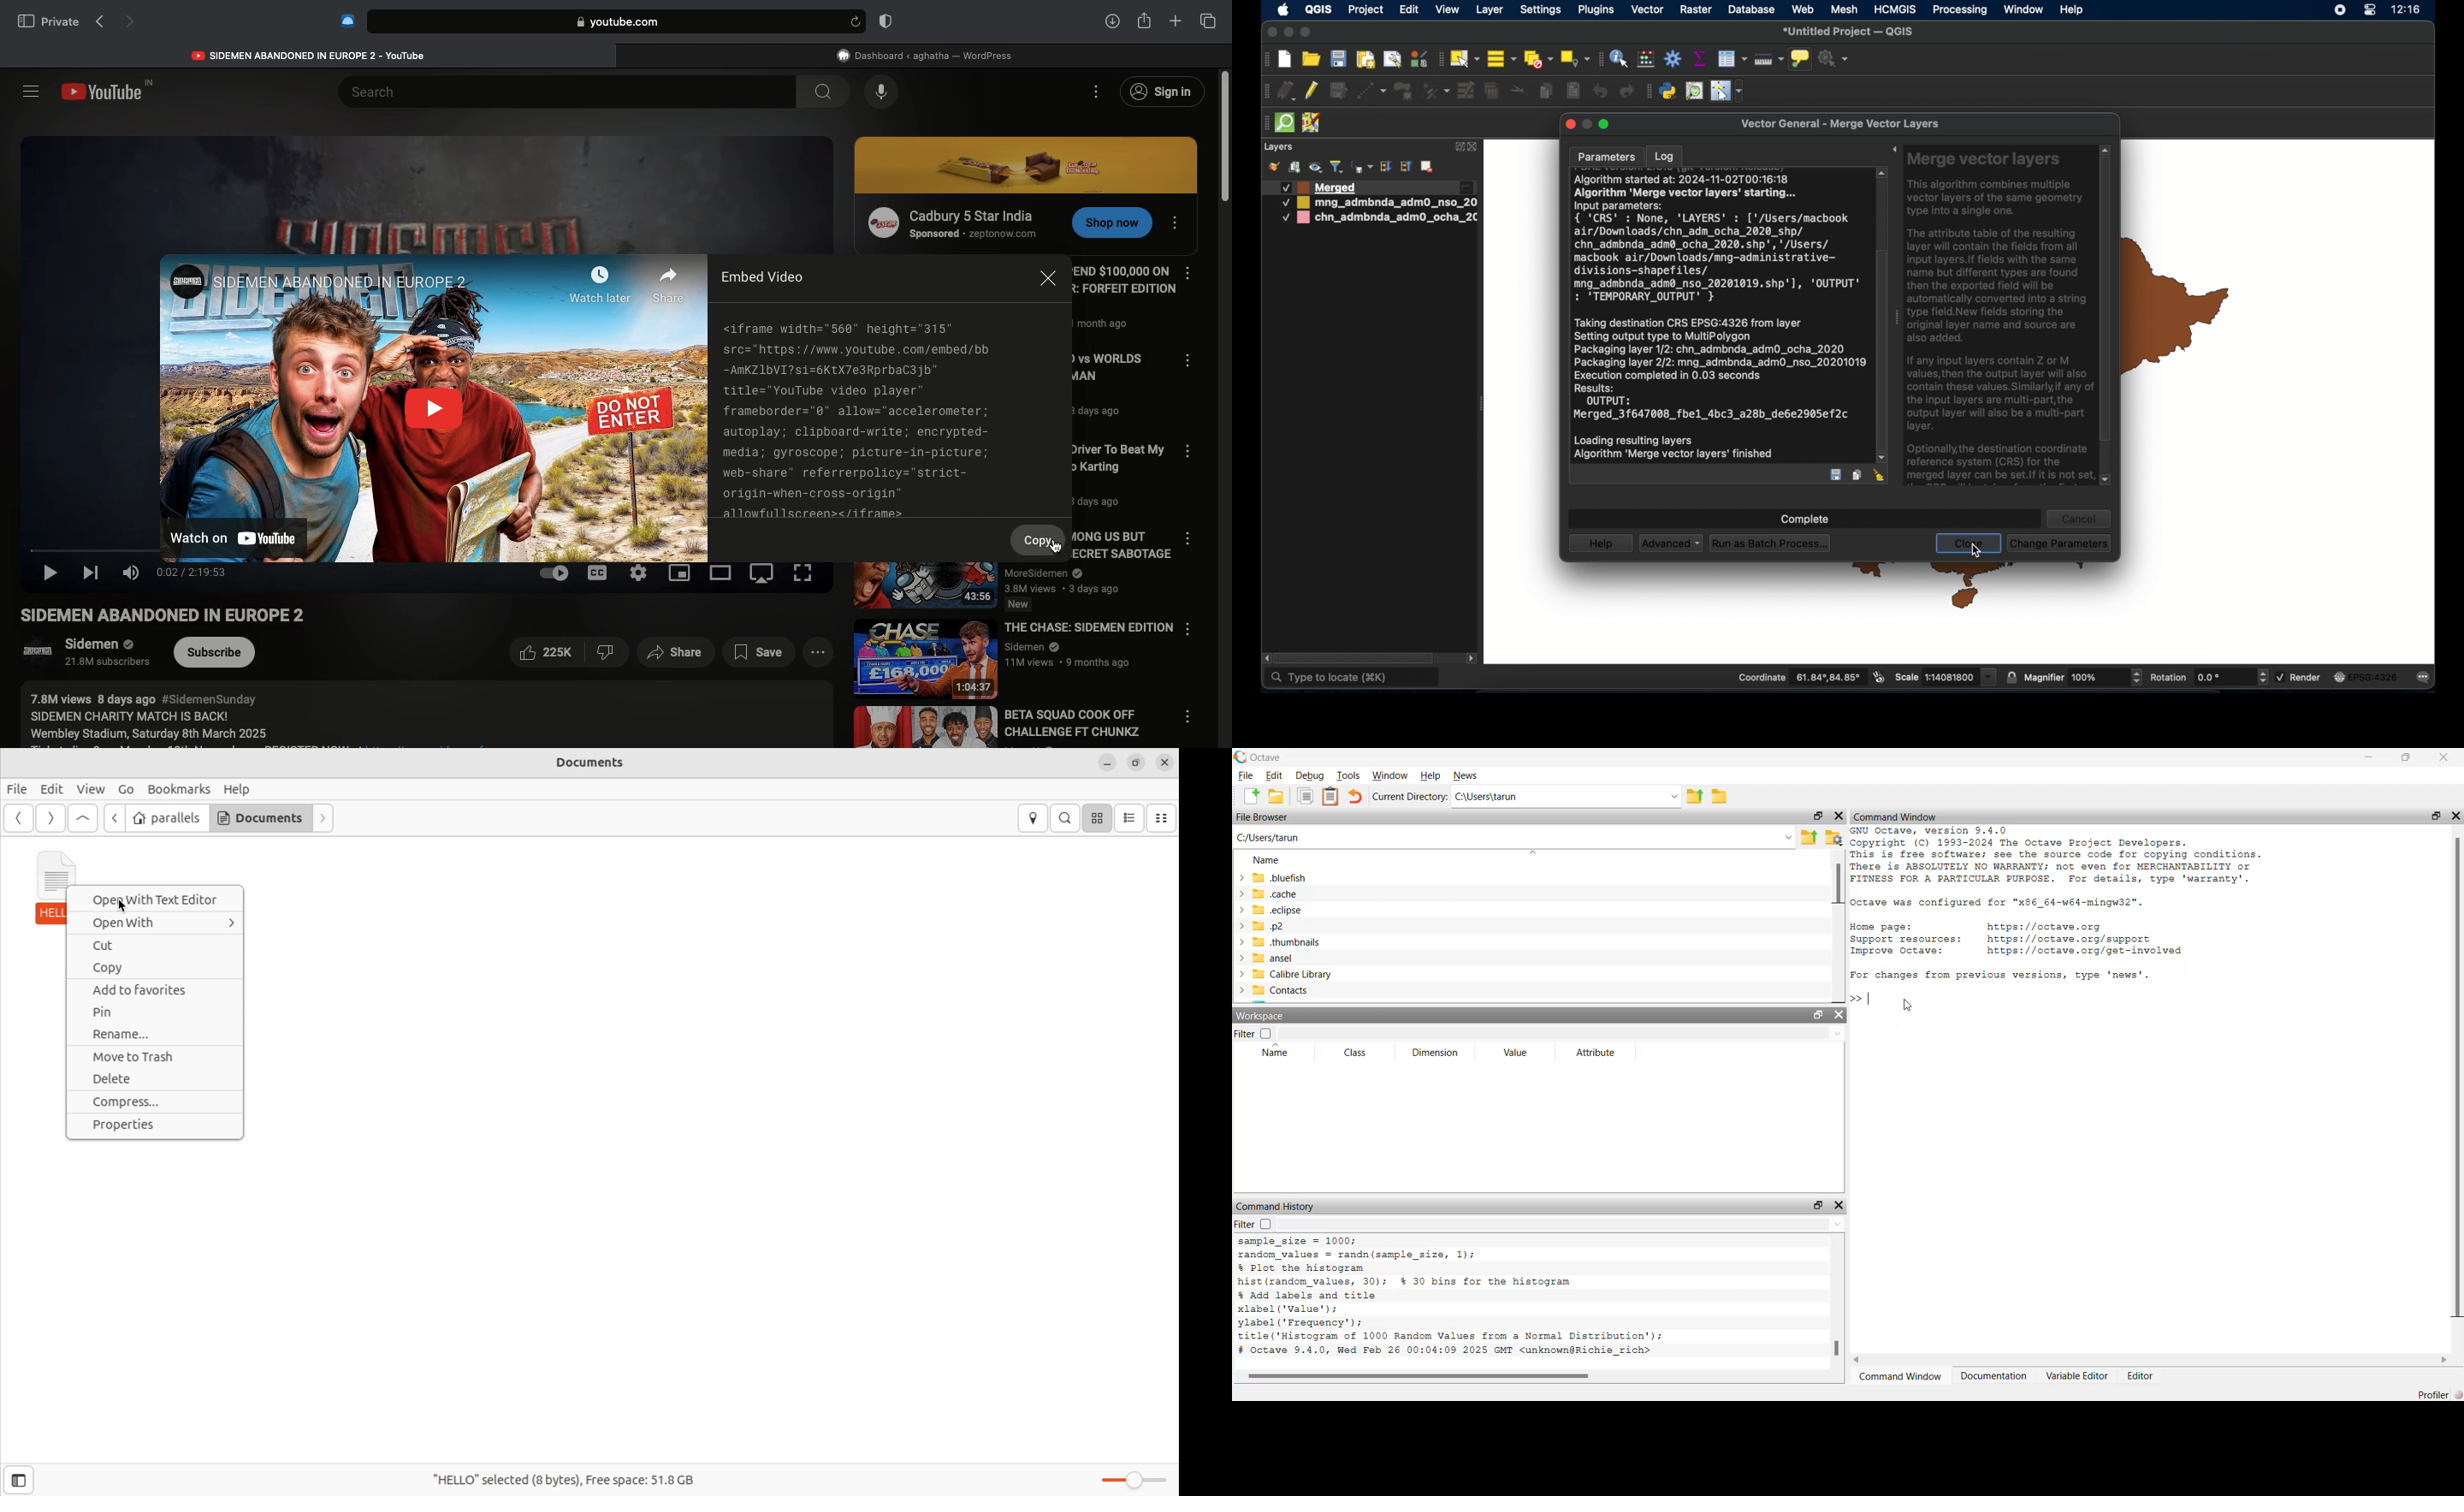 The width and height of the screenshot is (2464, 1512). I want to click on dropdown, so click(1836, 1225).